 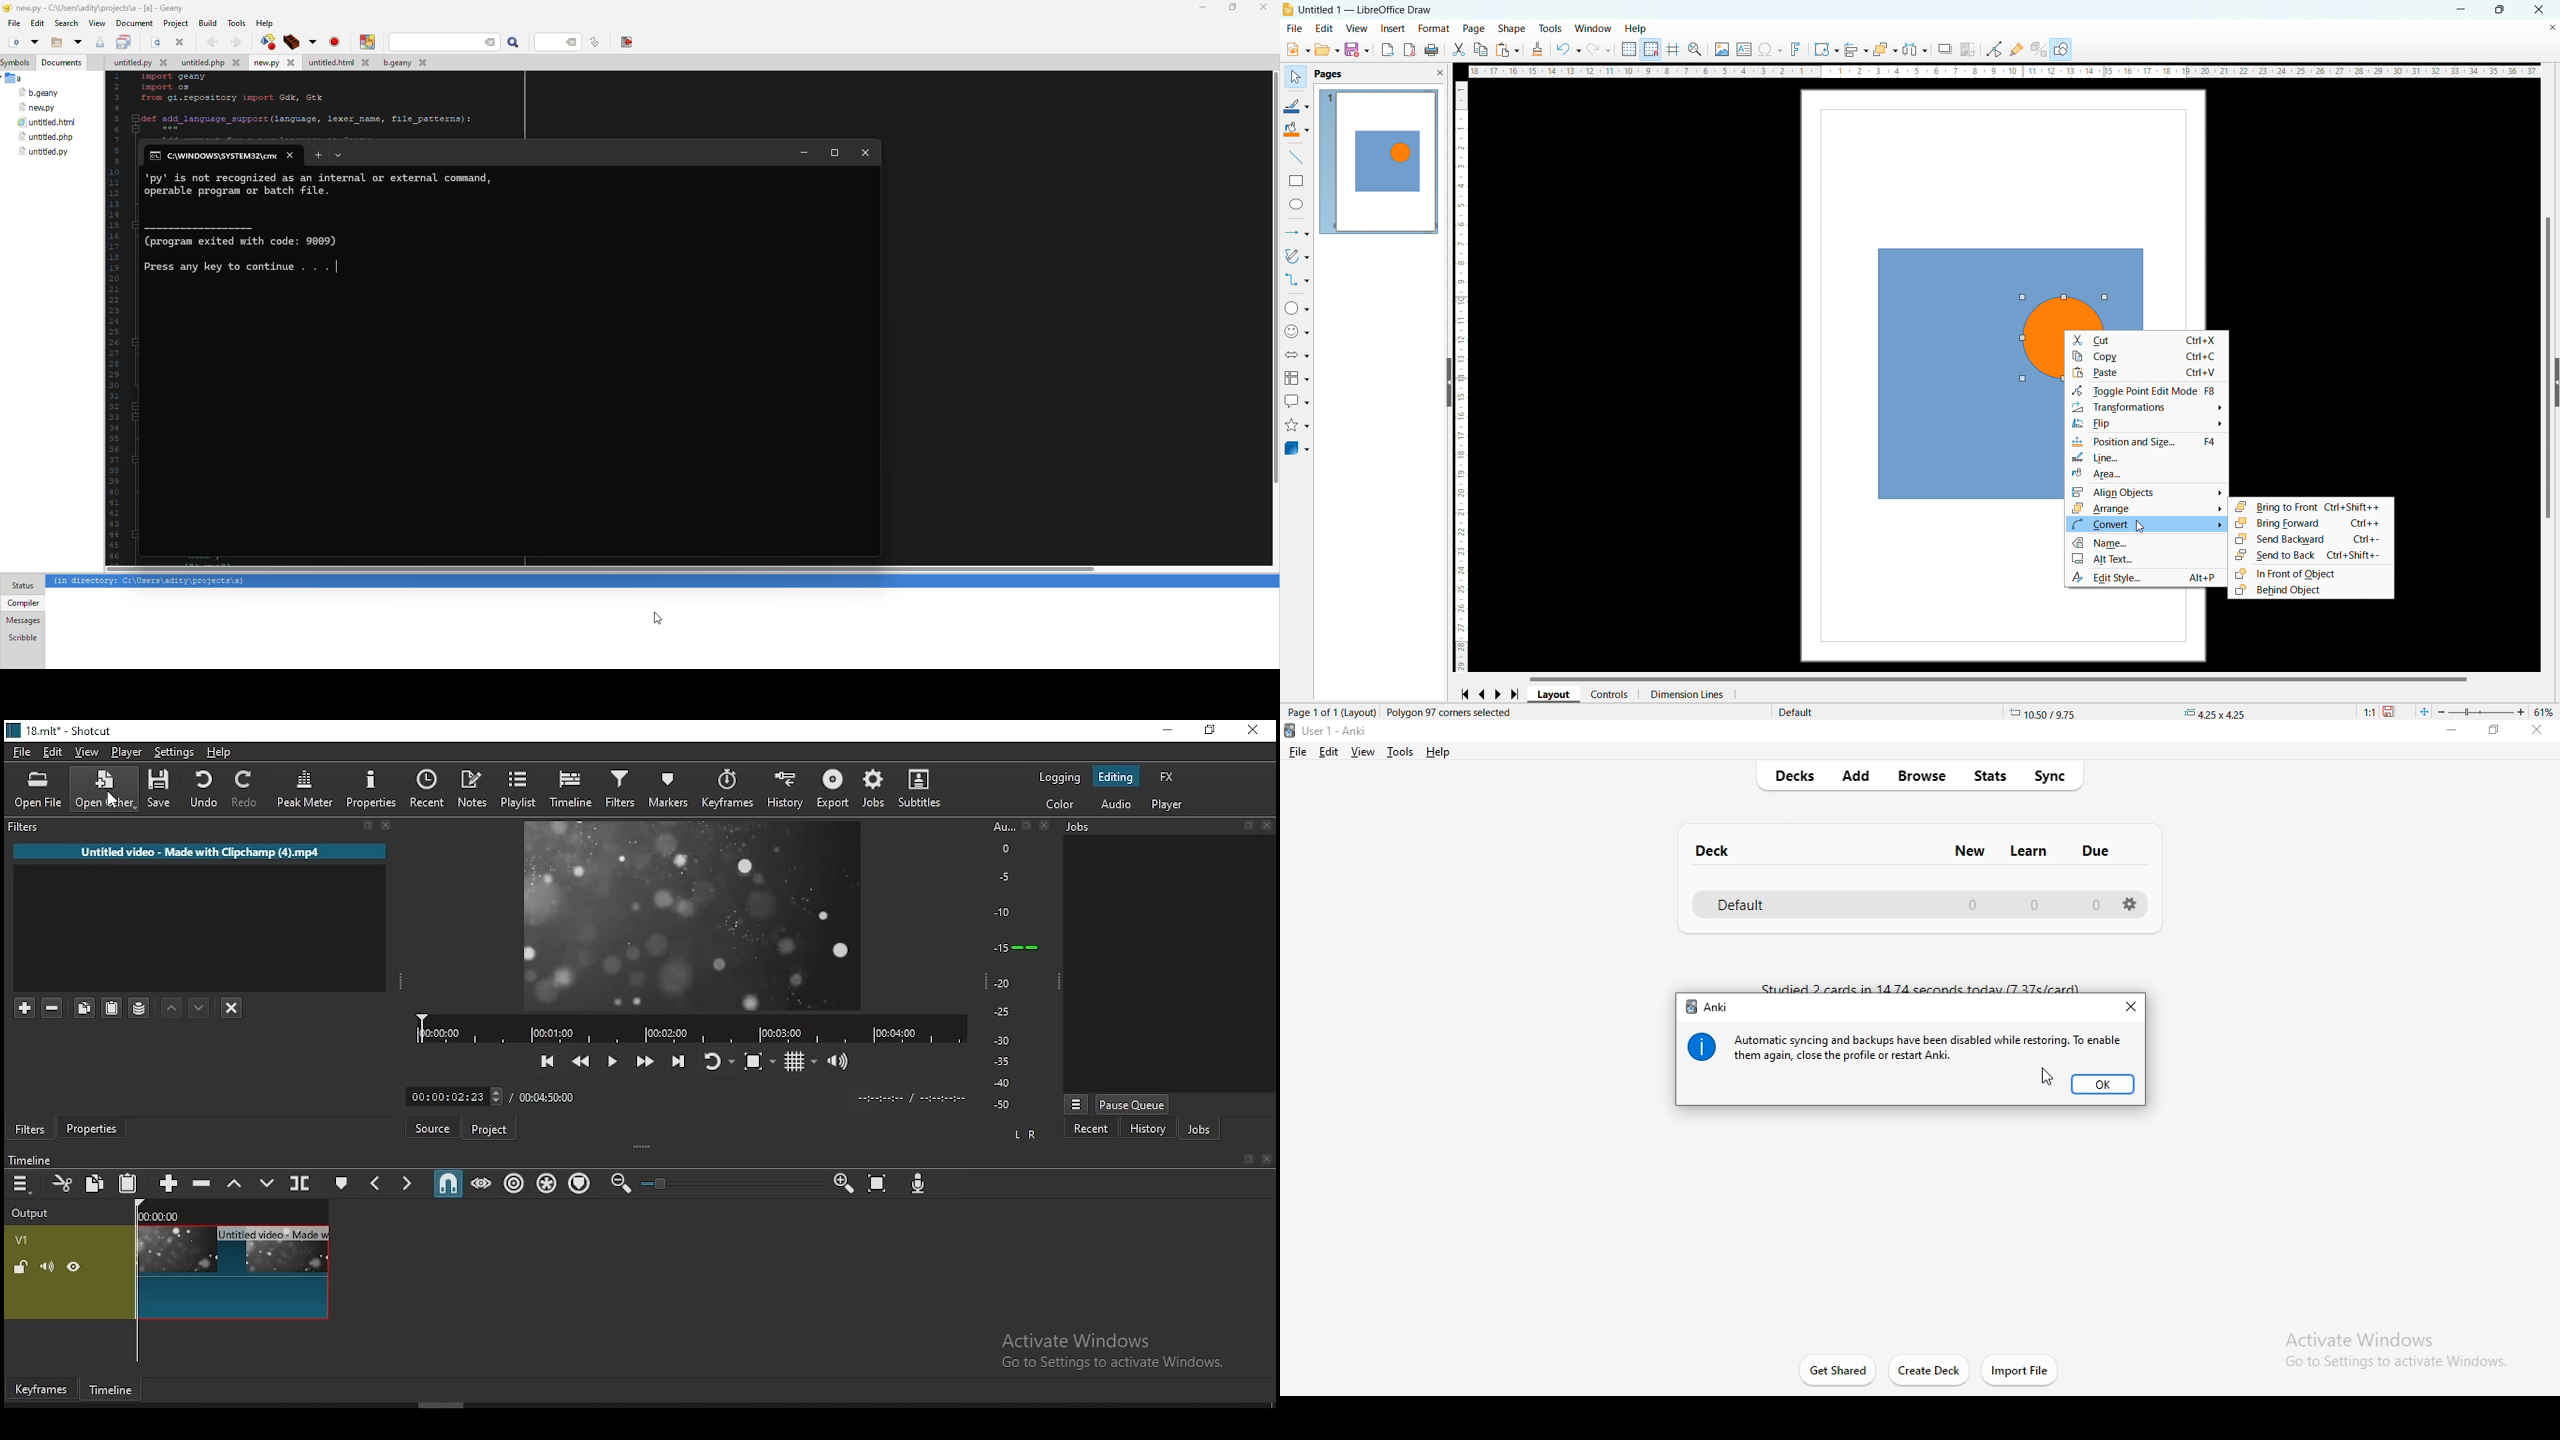 I want to click on jobs, so click(x=1197, y=1130).